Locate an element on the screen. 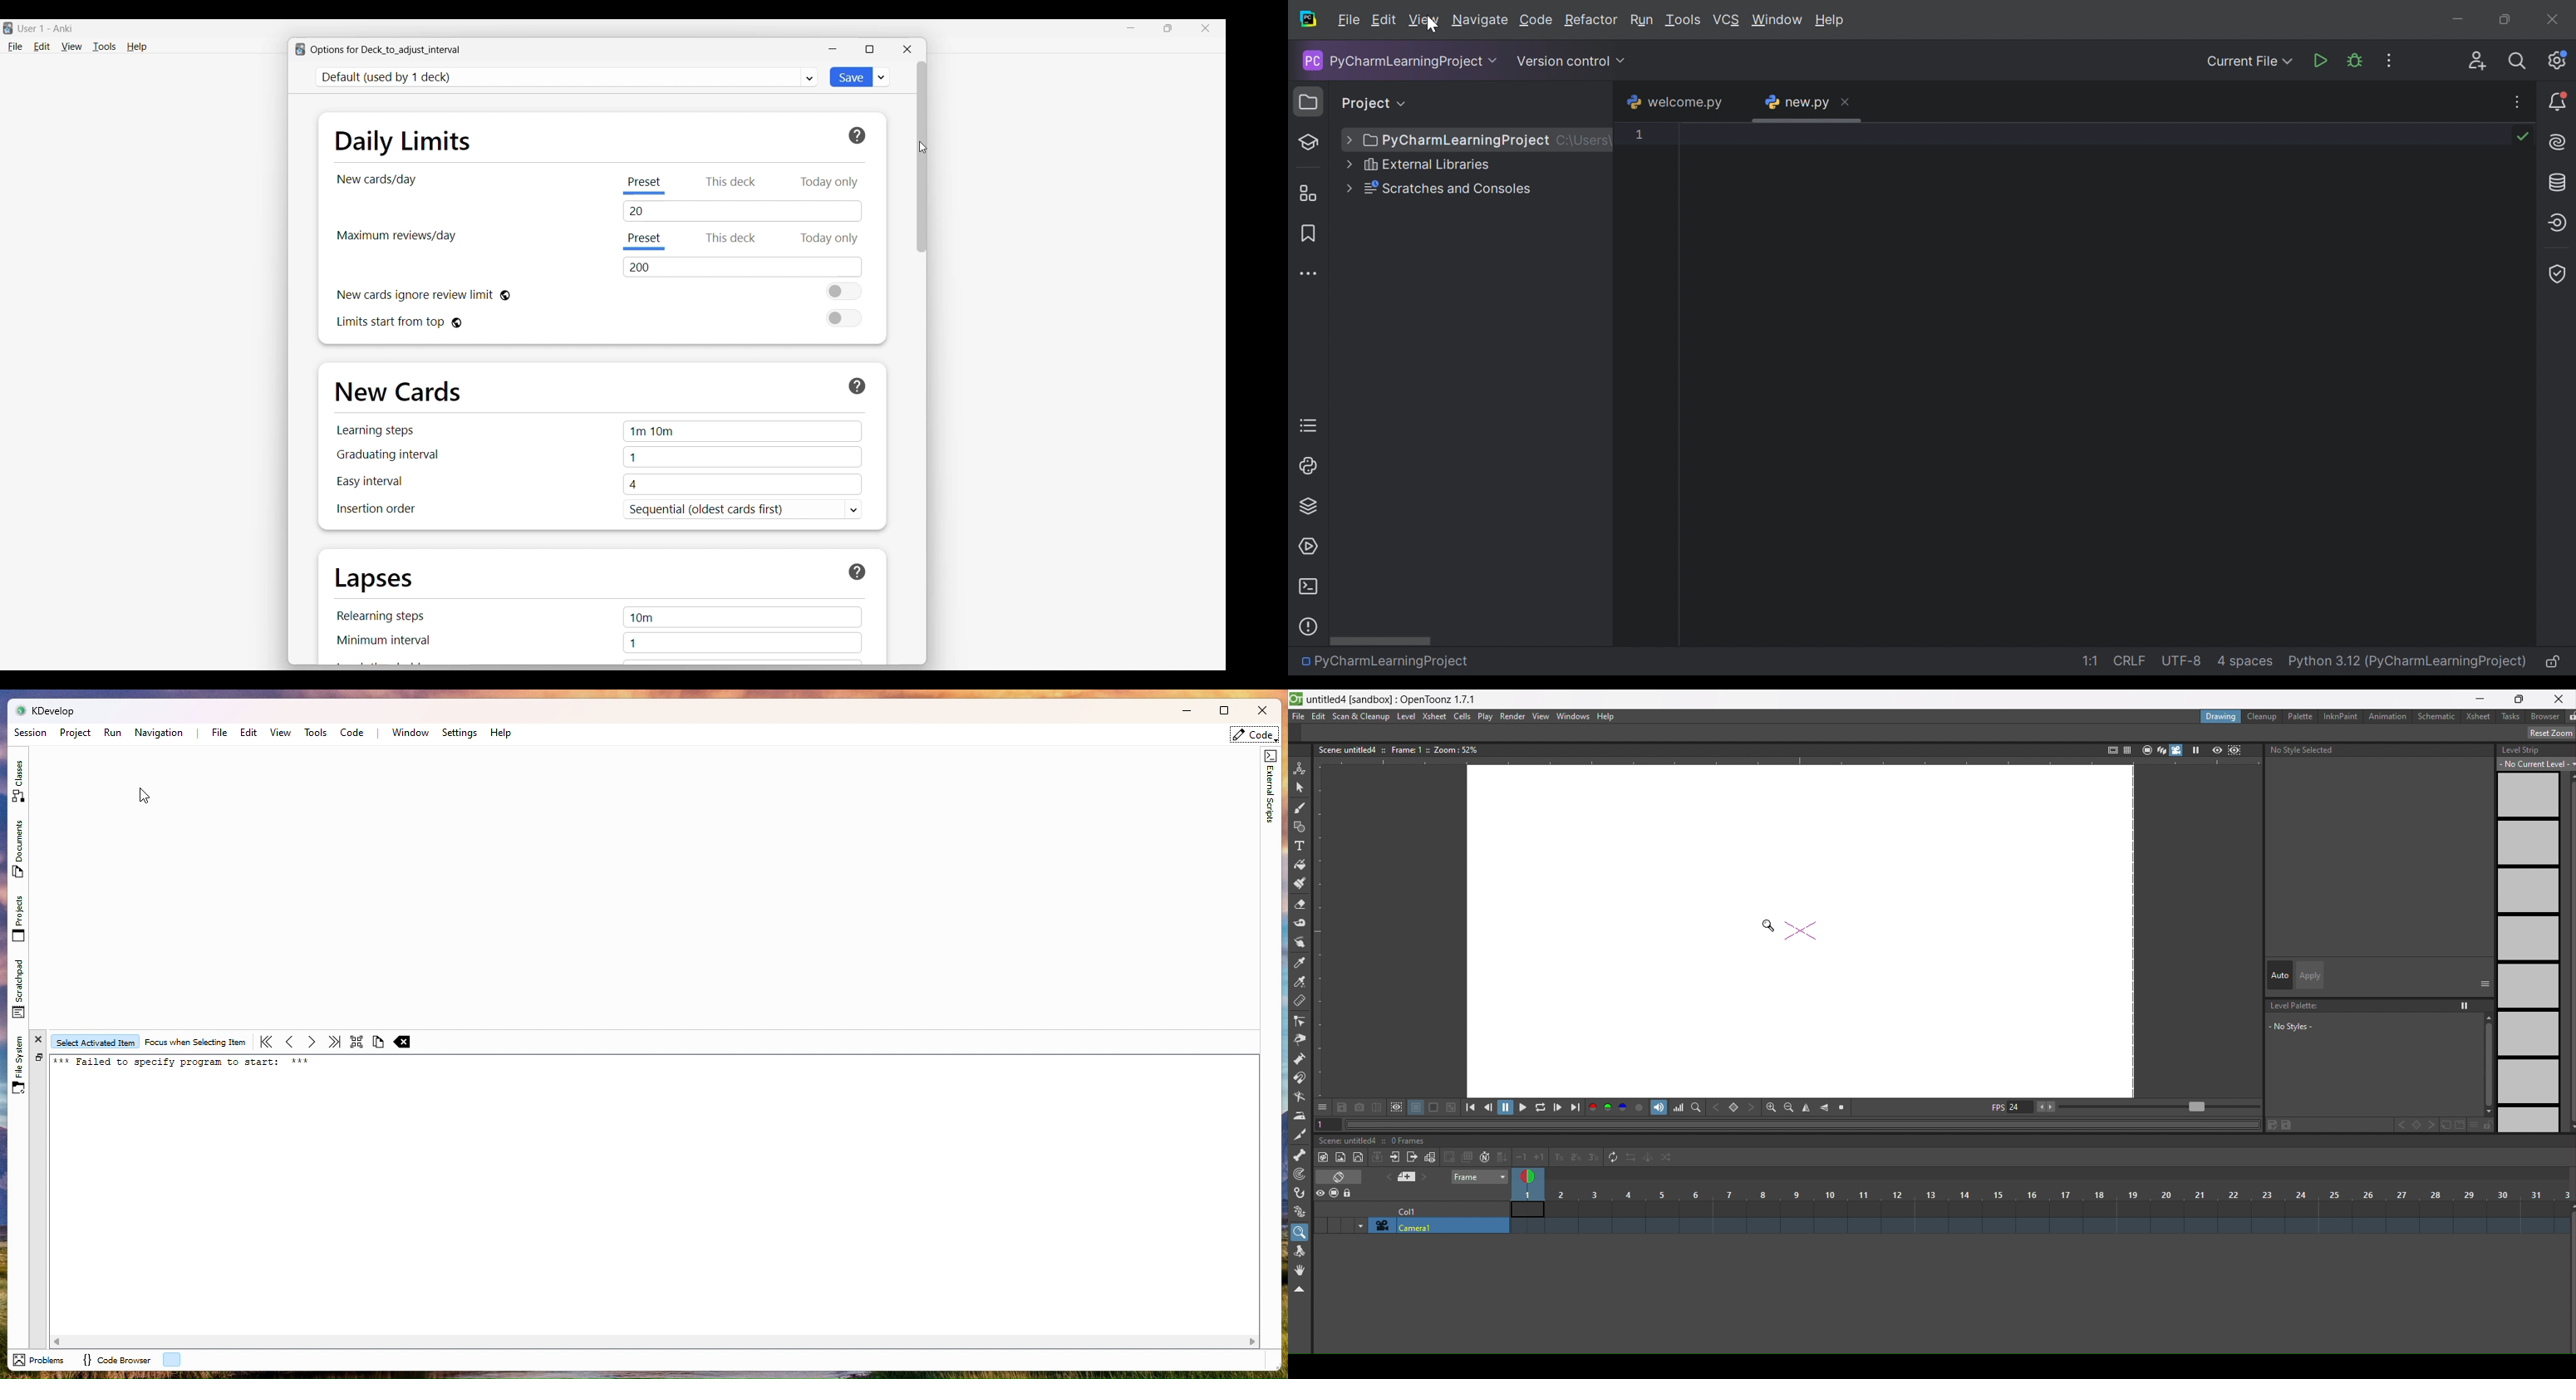 This screenshot has width=2576, height=1400. This deck is located at coordinates (732, 180).